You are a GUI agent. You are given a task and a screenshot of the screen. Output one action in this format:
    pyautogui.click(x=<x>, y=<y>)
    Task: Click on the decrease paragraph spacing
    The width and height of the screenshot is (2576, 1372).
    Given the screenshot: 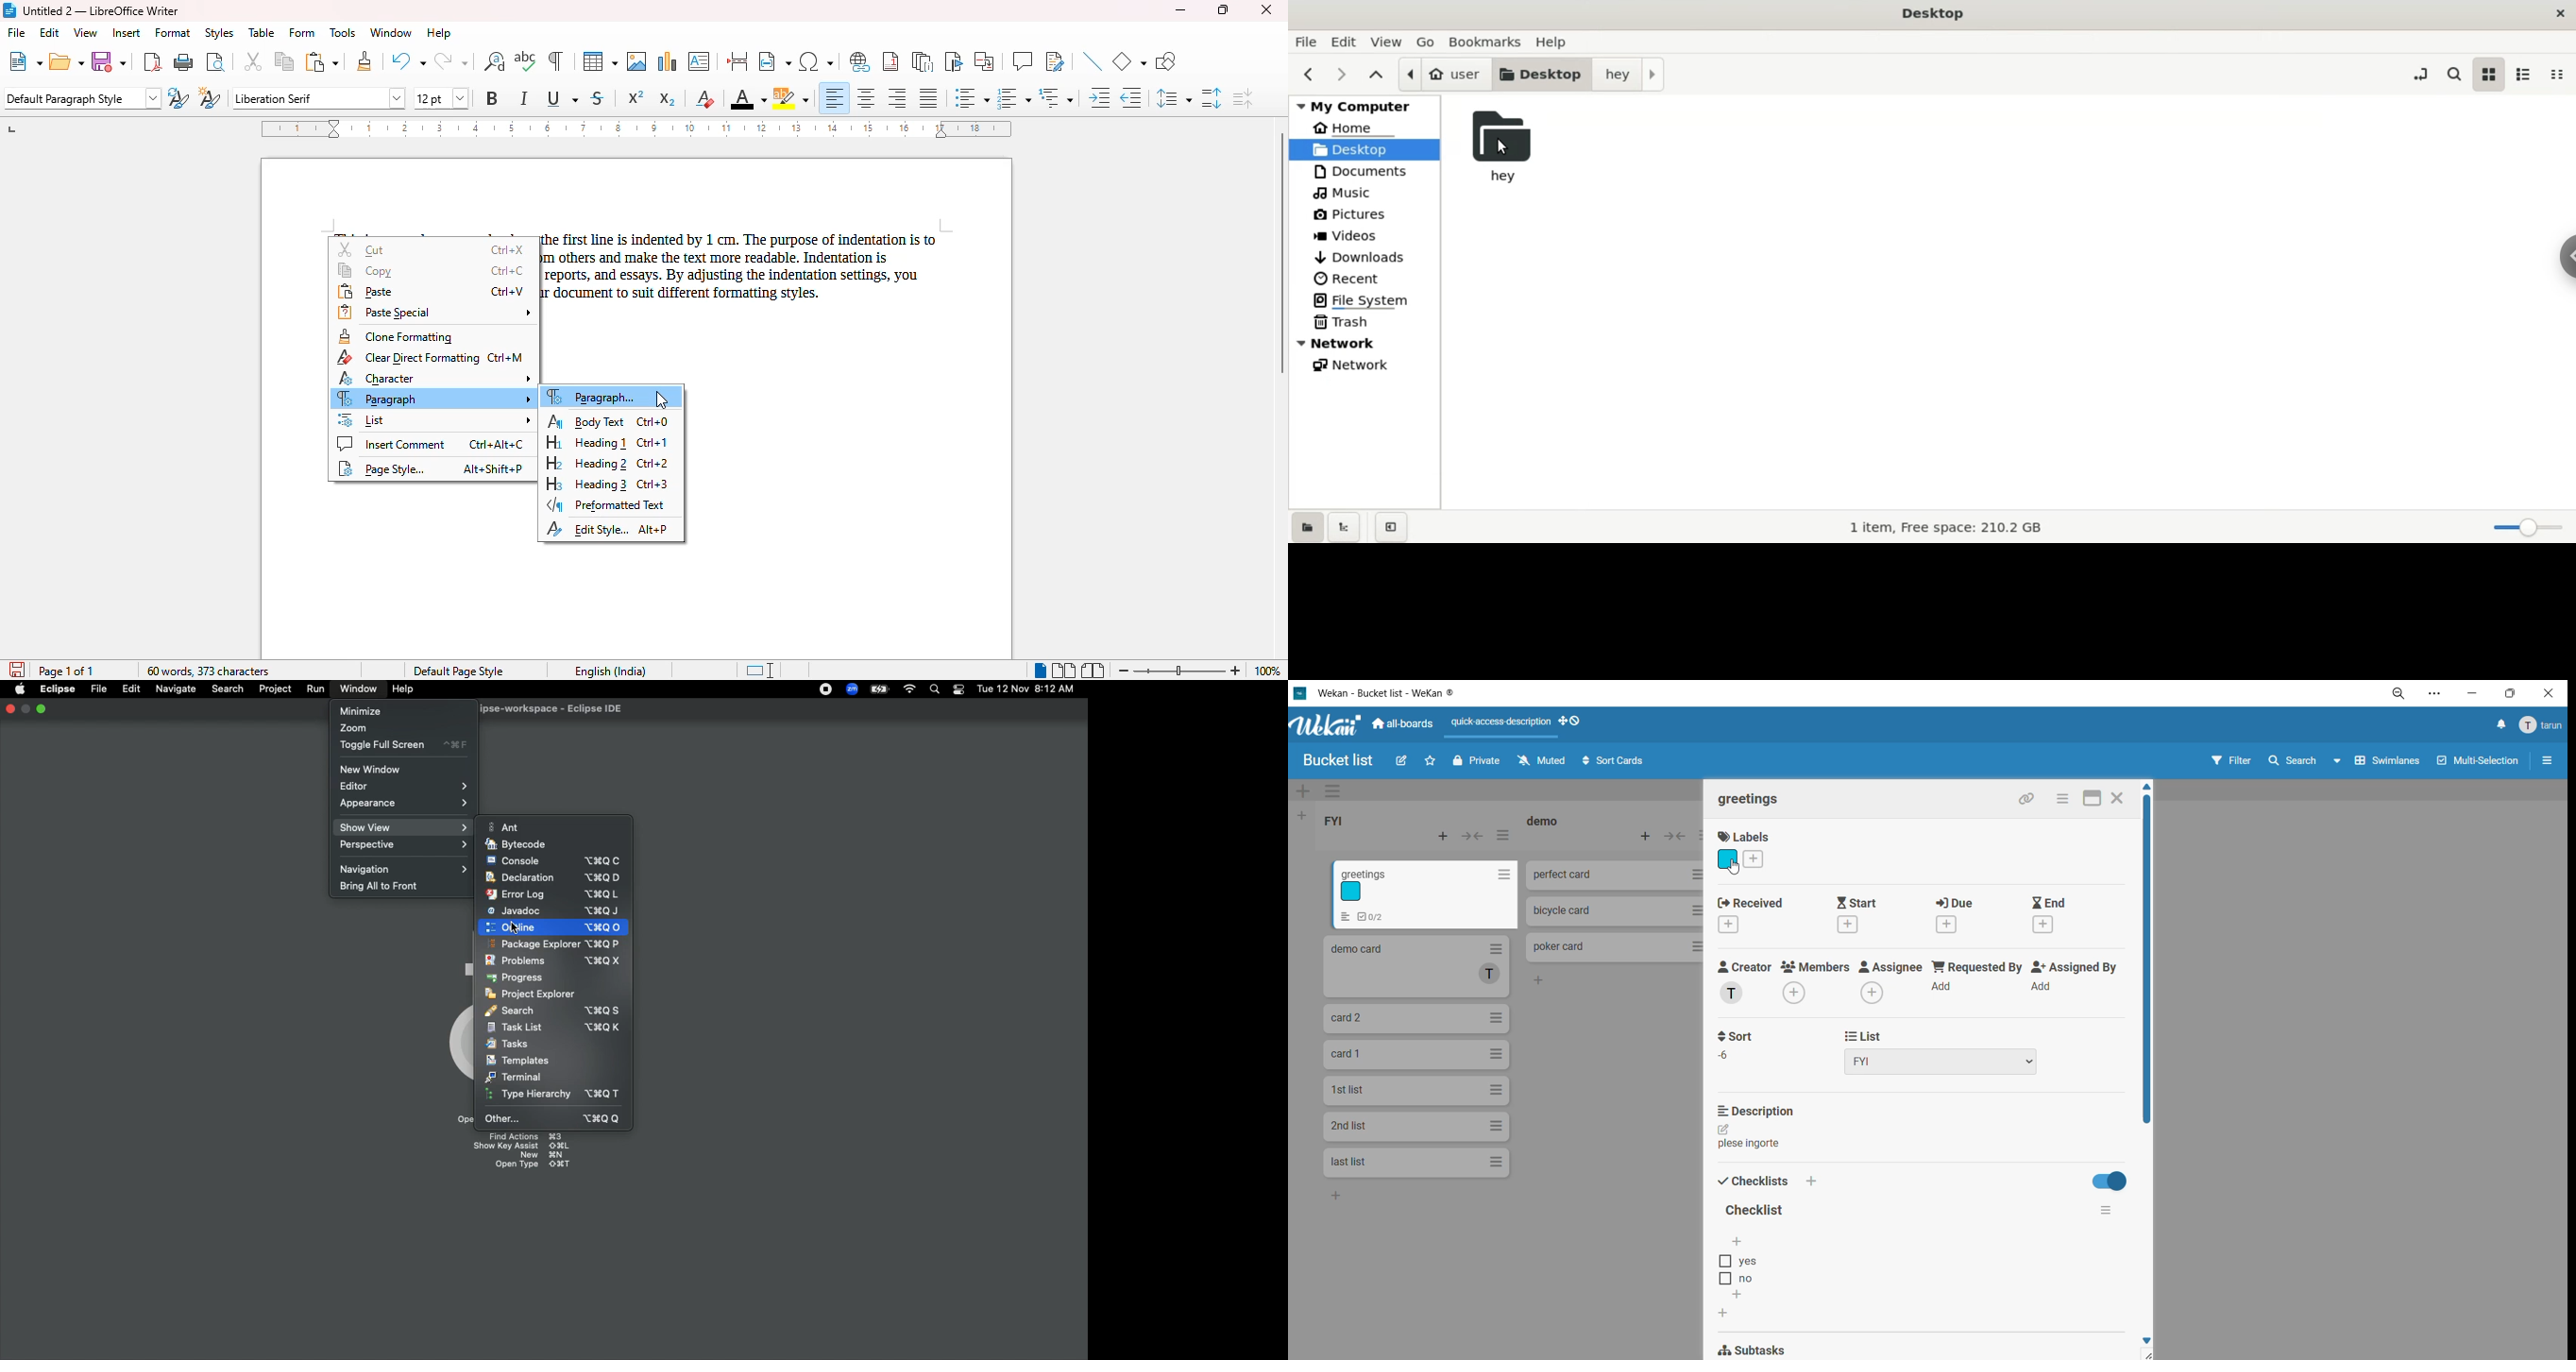 What is the action you would take?
    pyautogui.click(x=1242, y=97)
    